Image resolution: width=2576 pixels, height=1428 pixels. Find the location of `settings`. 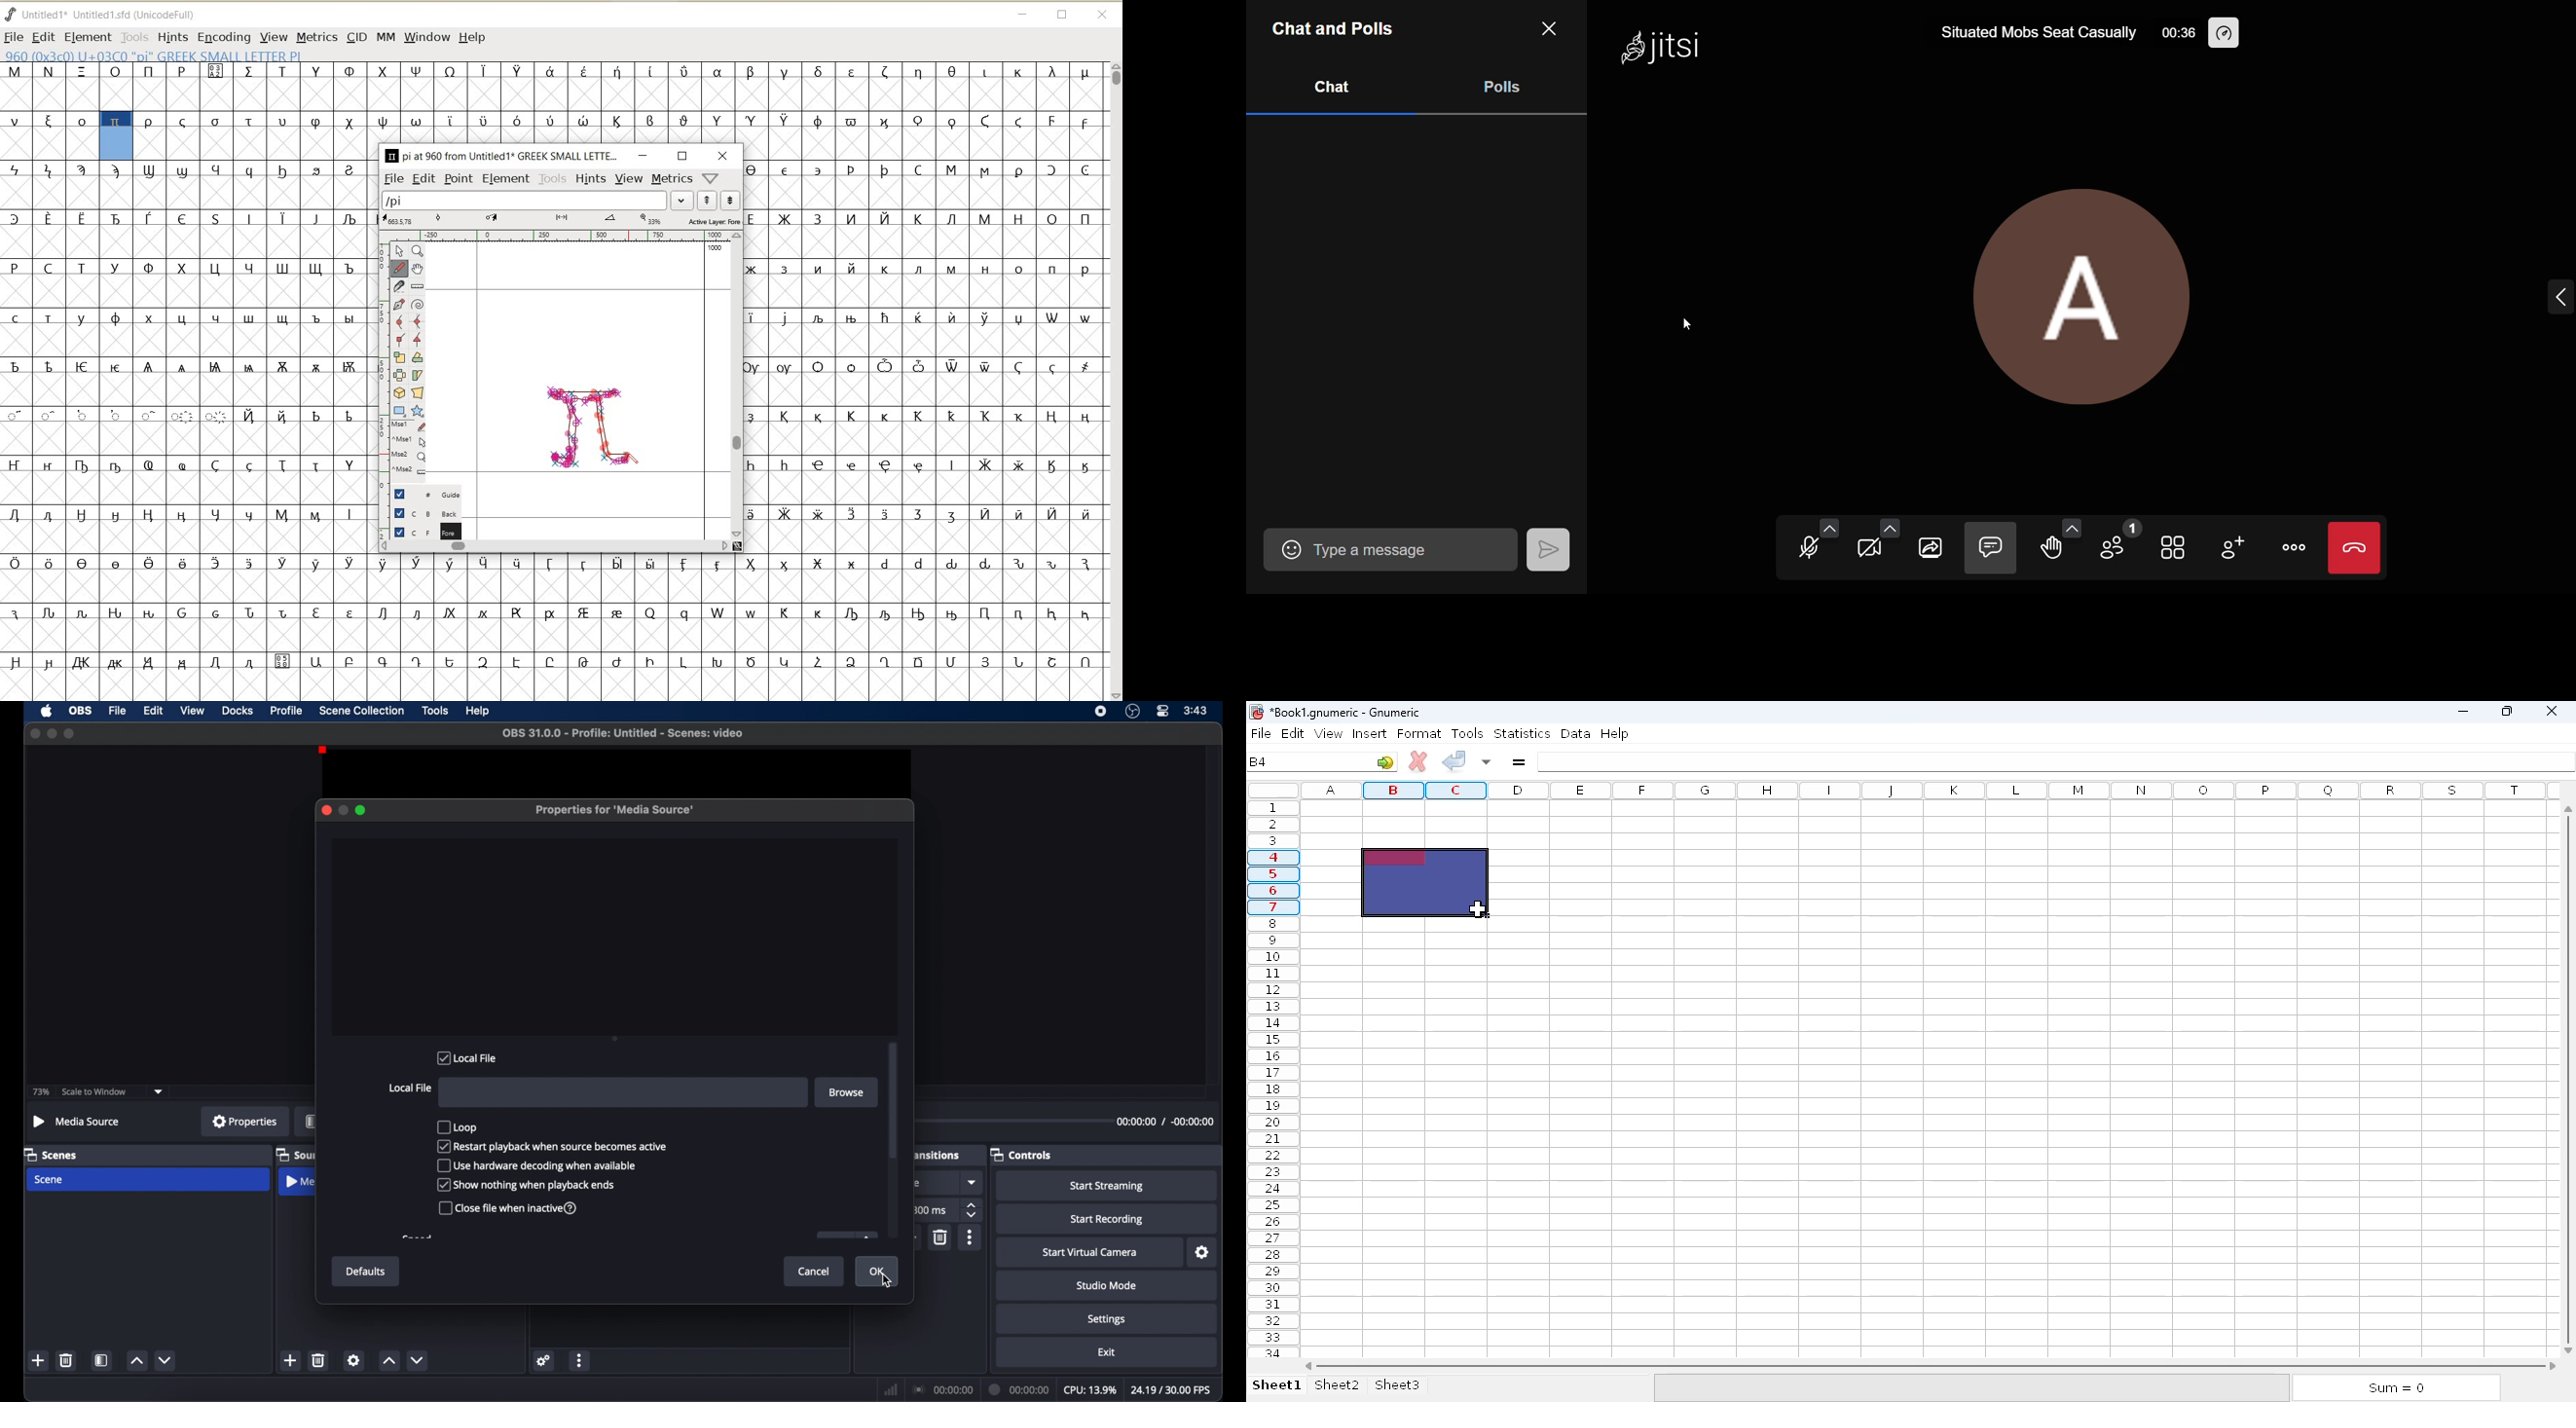

settings is located at coordinates (1202, 1252).